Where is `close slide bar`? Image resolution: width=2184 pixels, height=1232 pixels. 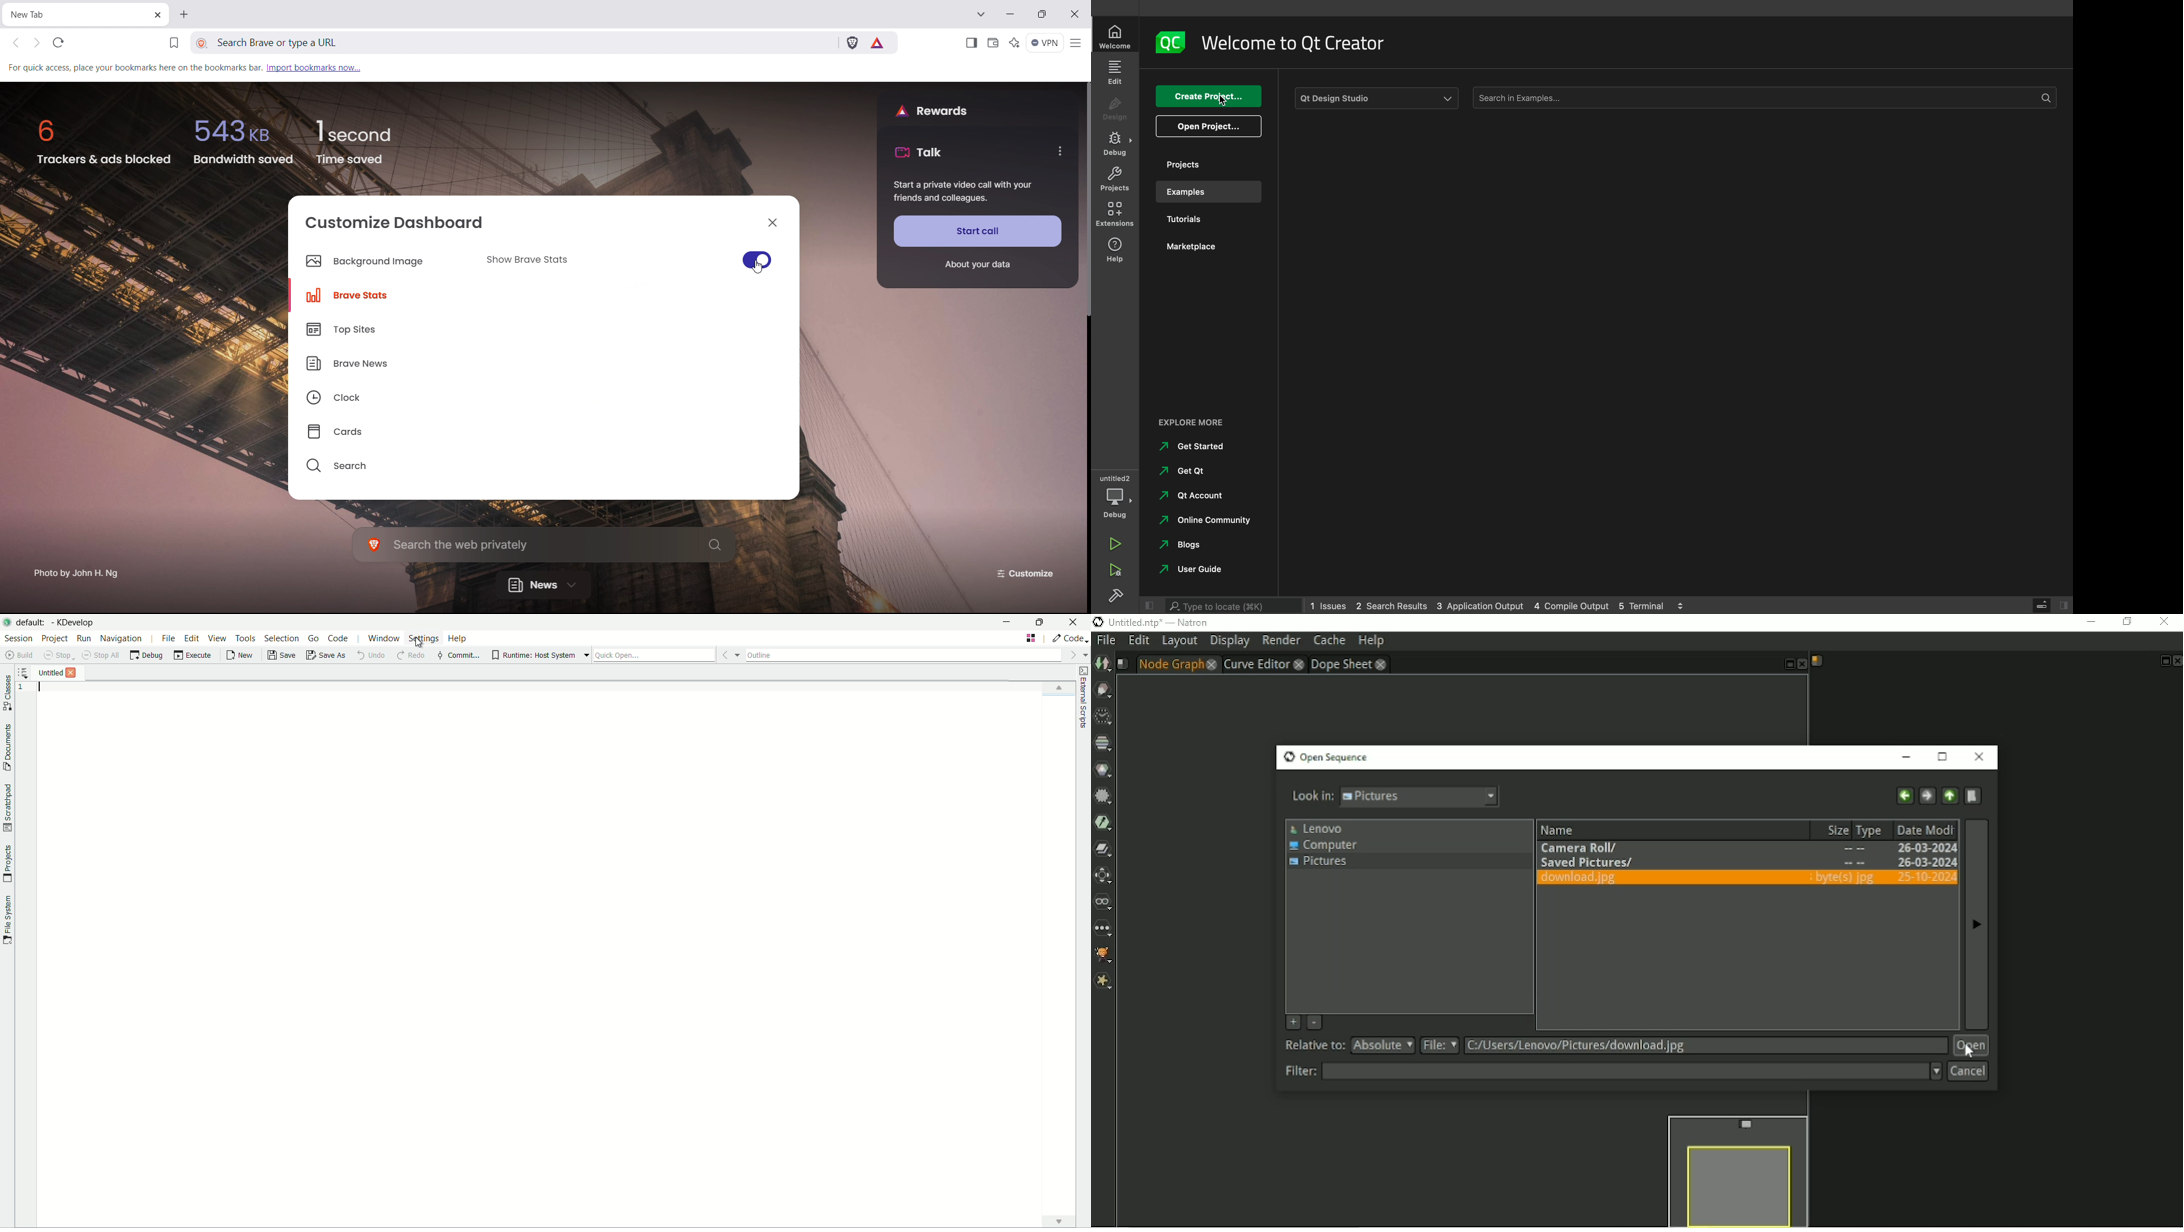 close slide bar is located at coordinates (1152, 604).